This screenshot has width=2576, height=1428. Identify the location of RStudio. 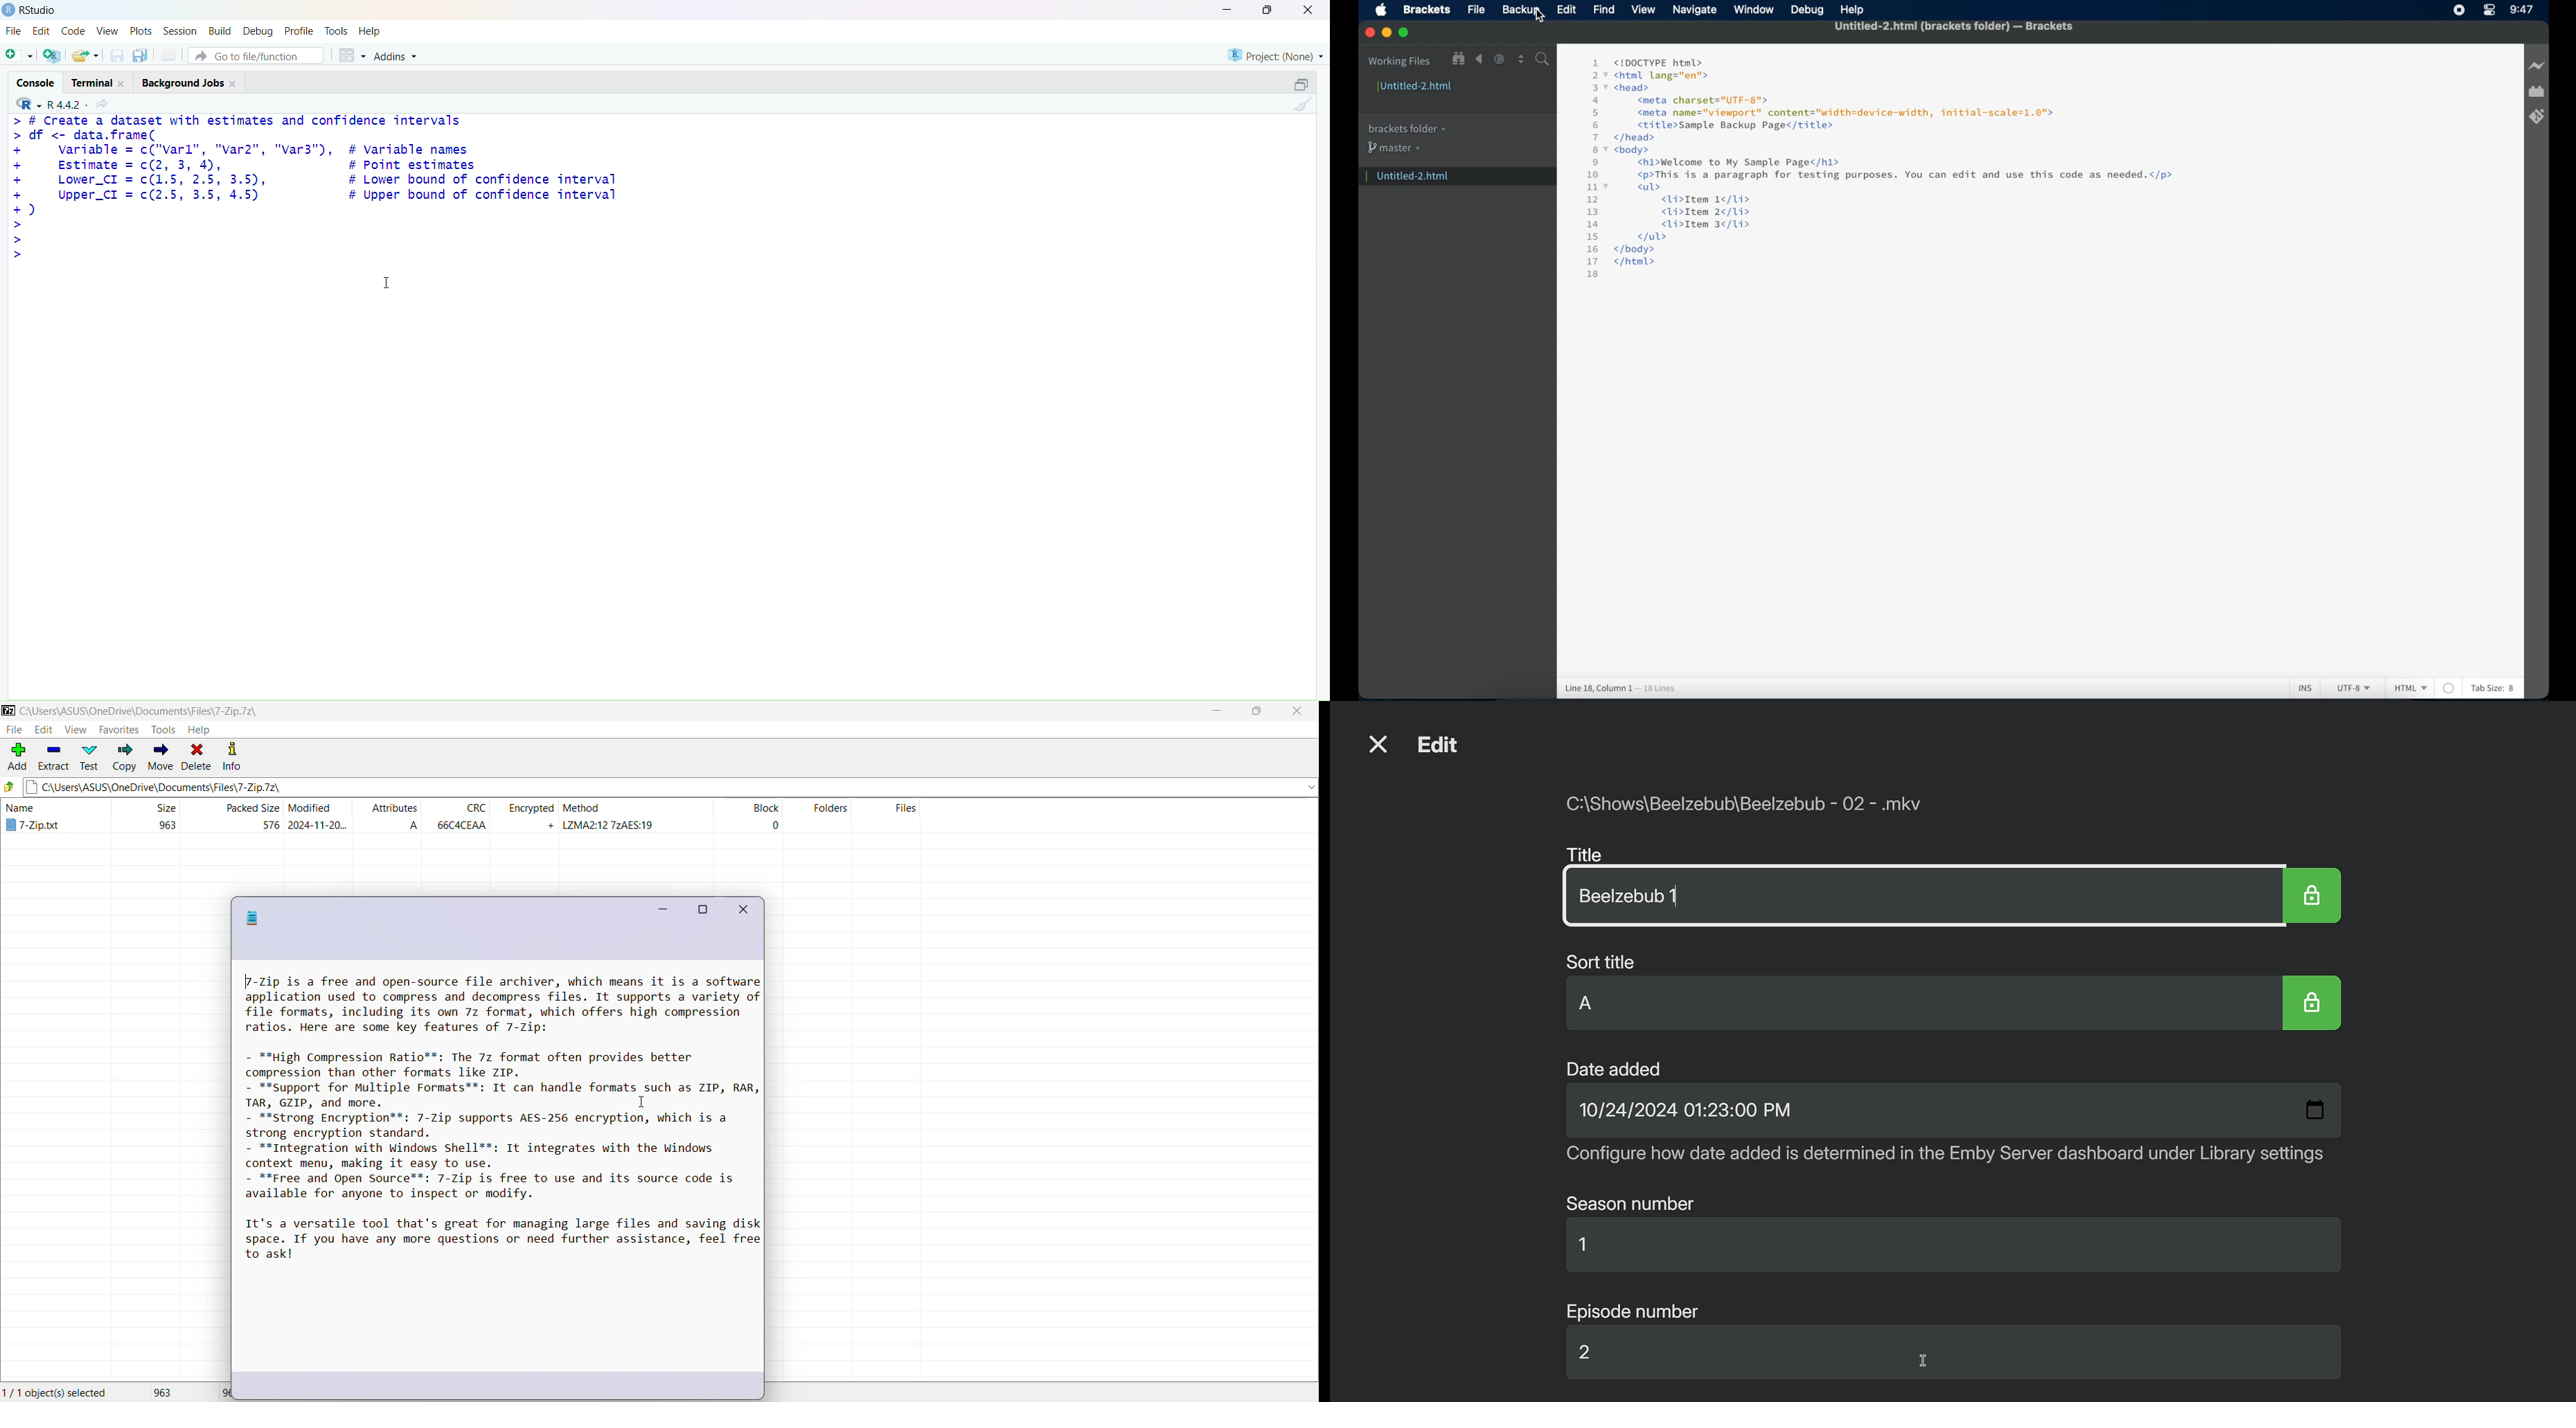
(35, 10).